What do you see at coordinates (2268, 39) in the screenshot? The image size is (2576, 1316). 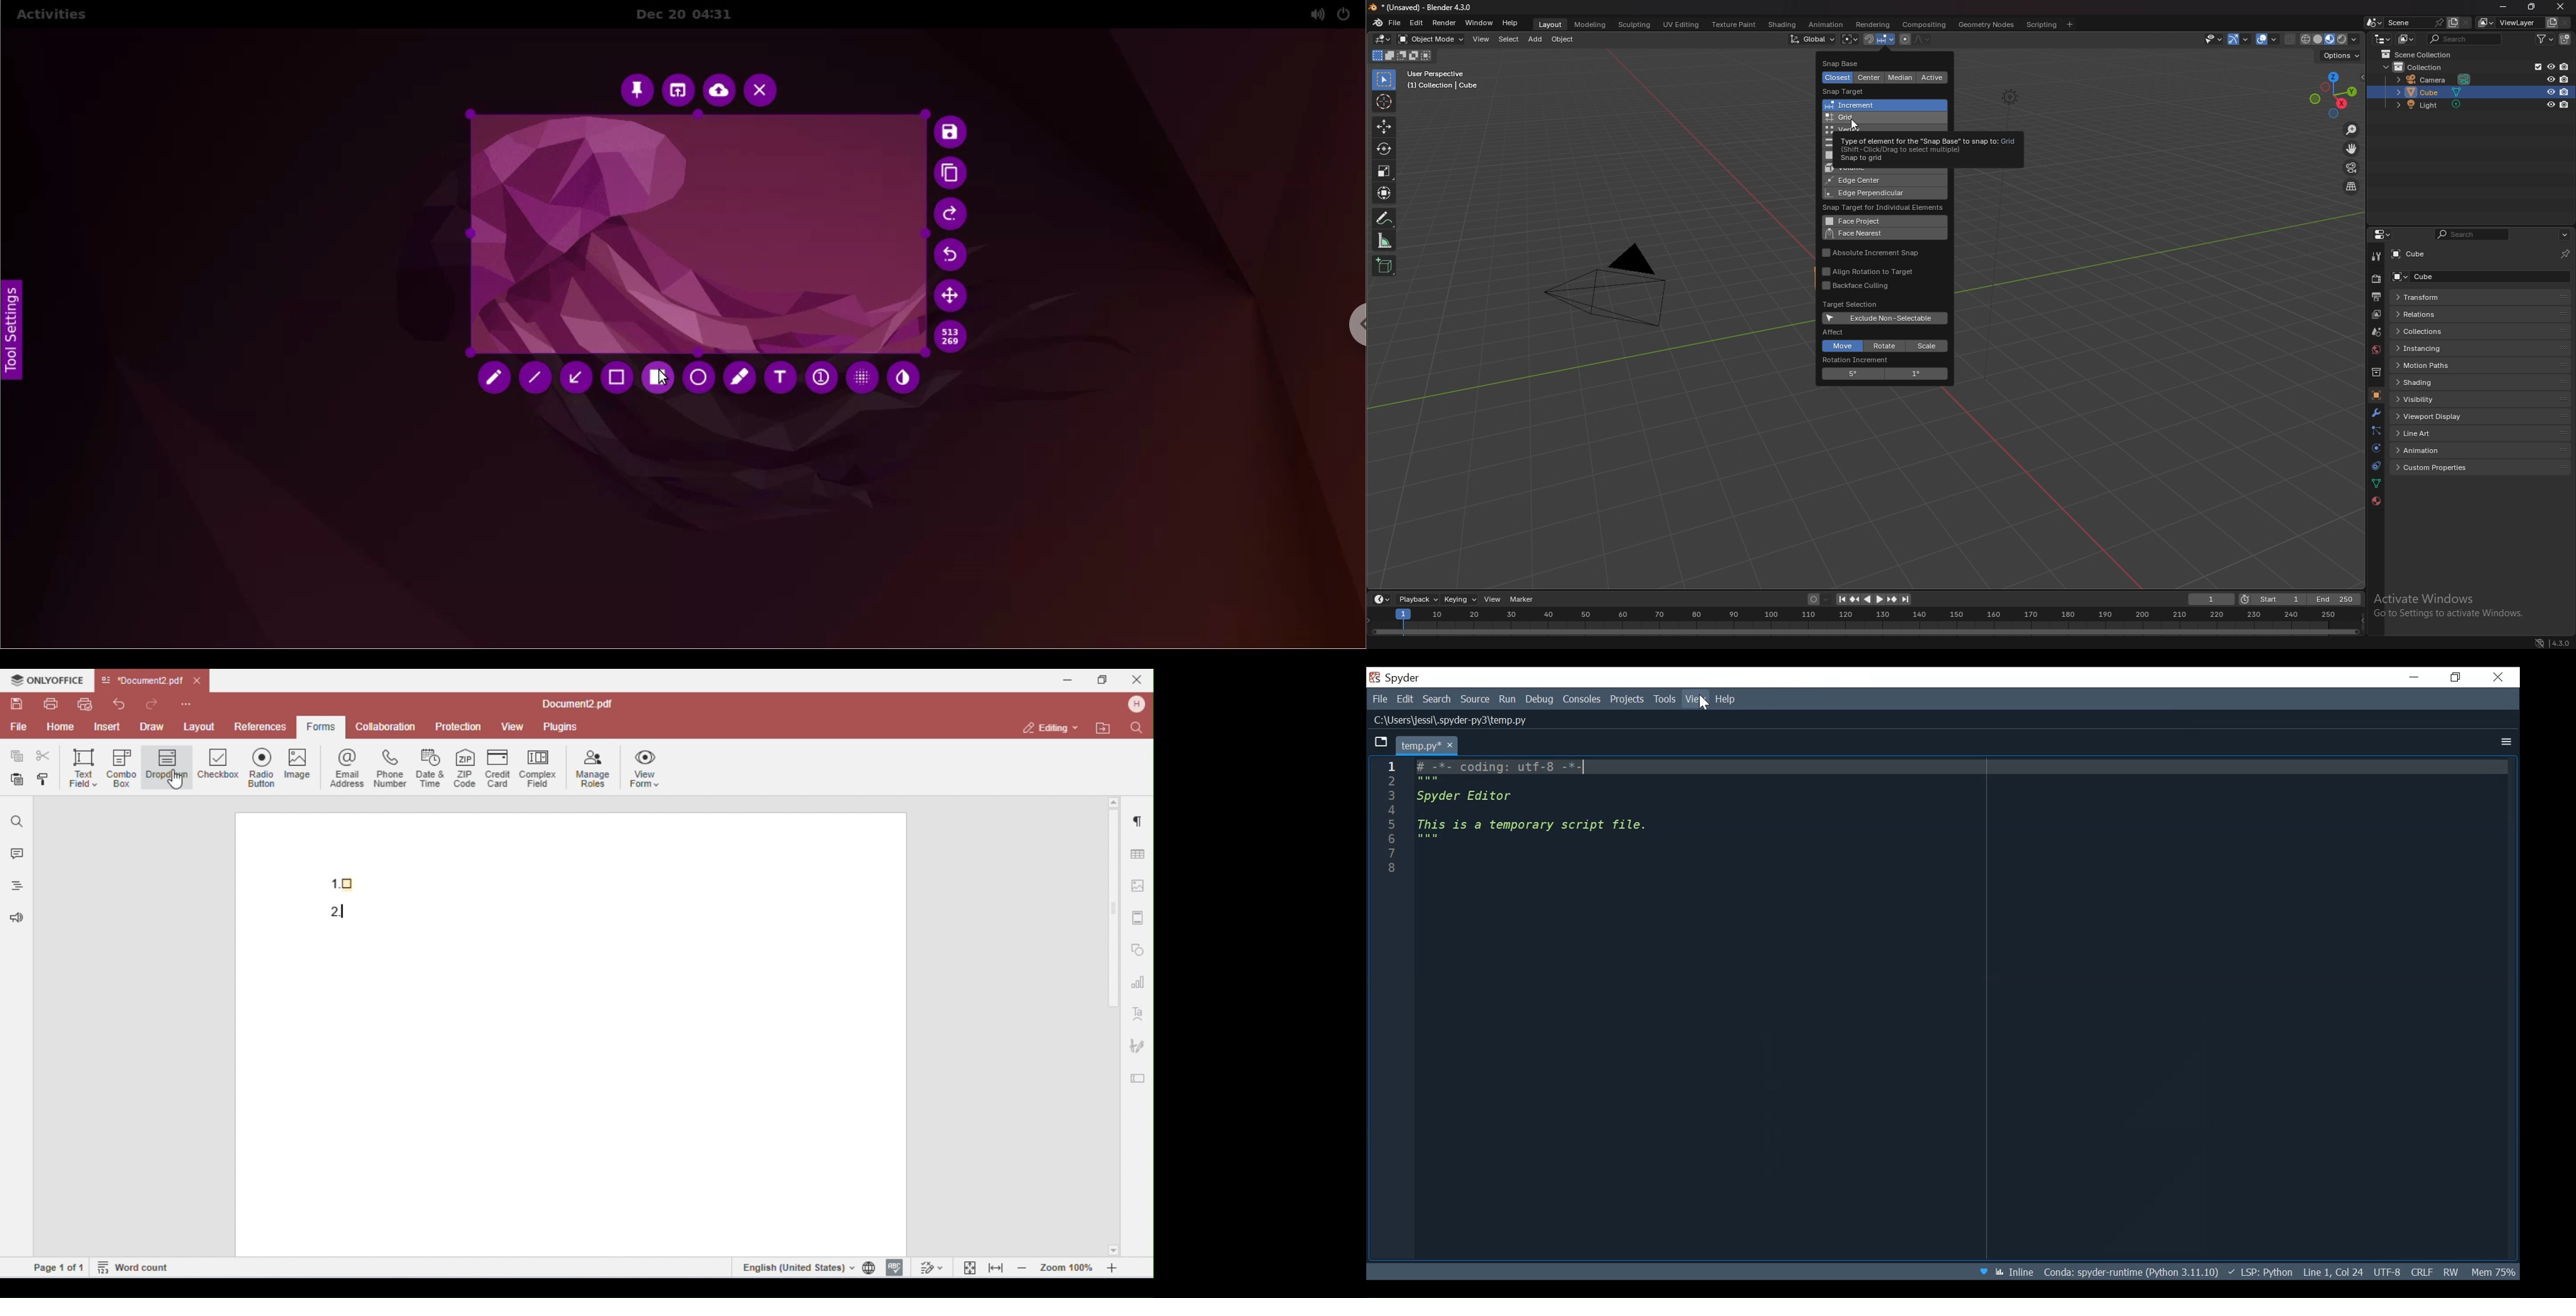 I see `show overlays` at bounding box center [2268, 39].